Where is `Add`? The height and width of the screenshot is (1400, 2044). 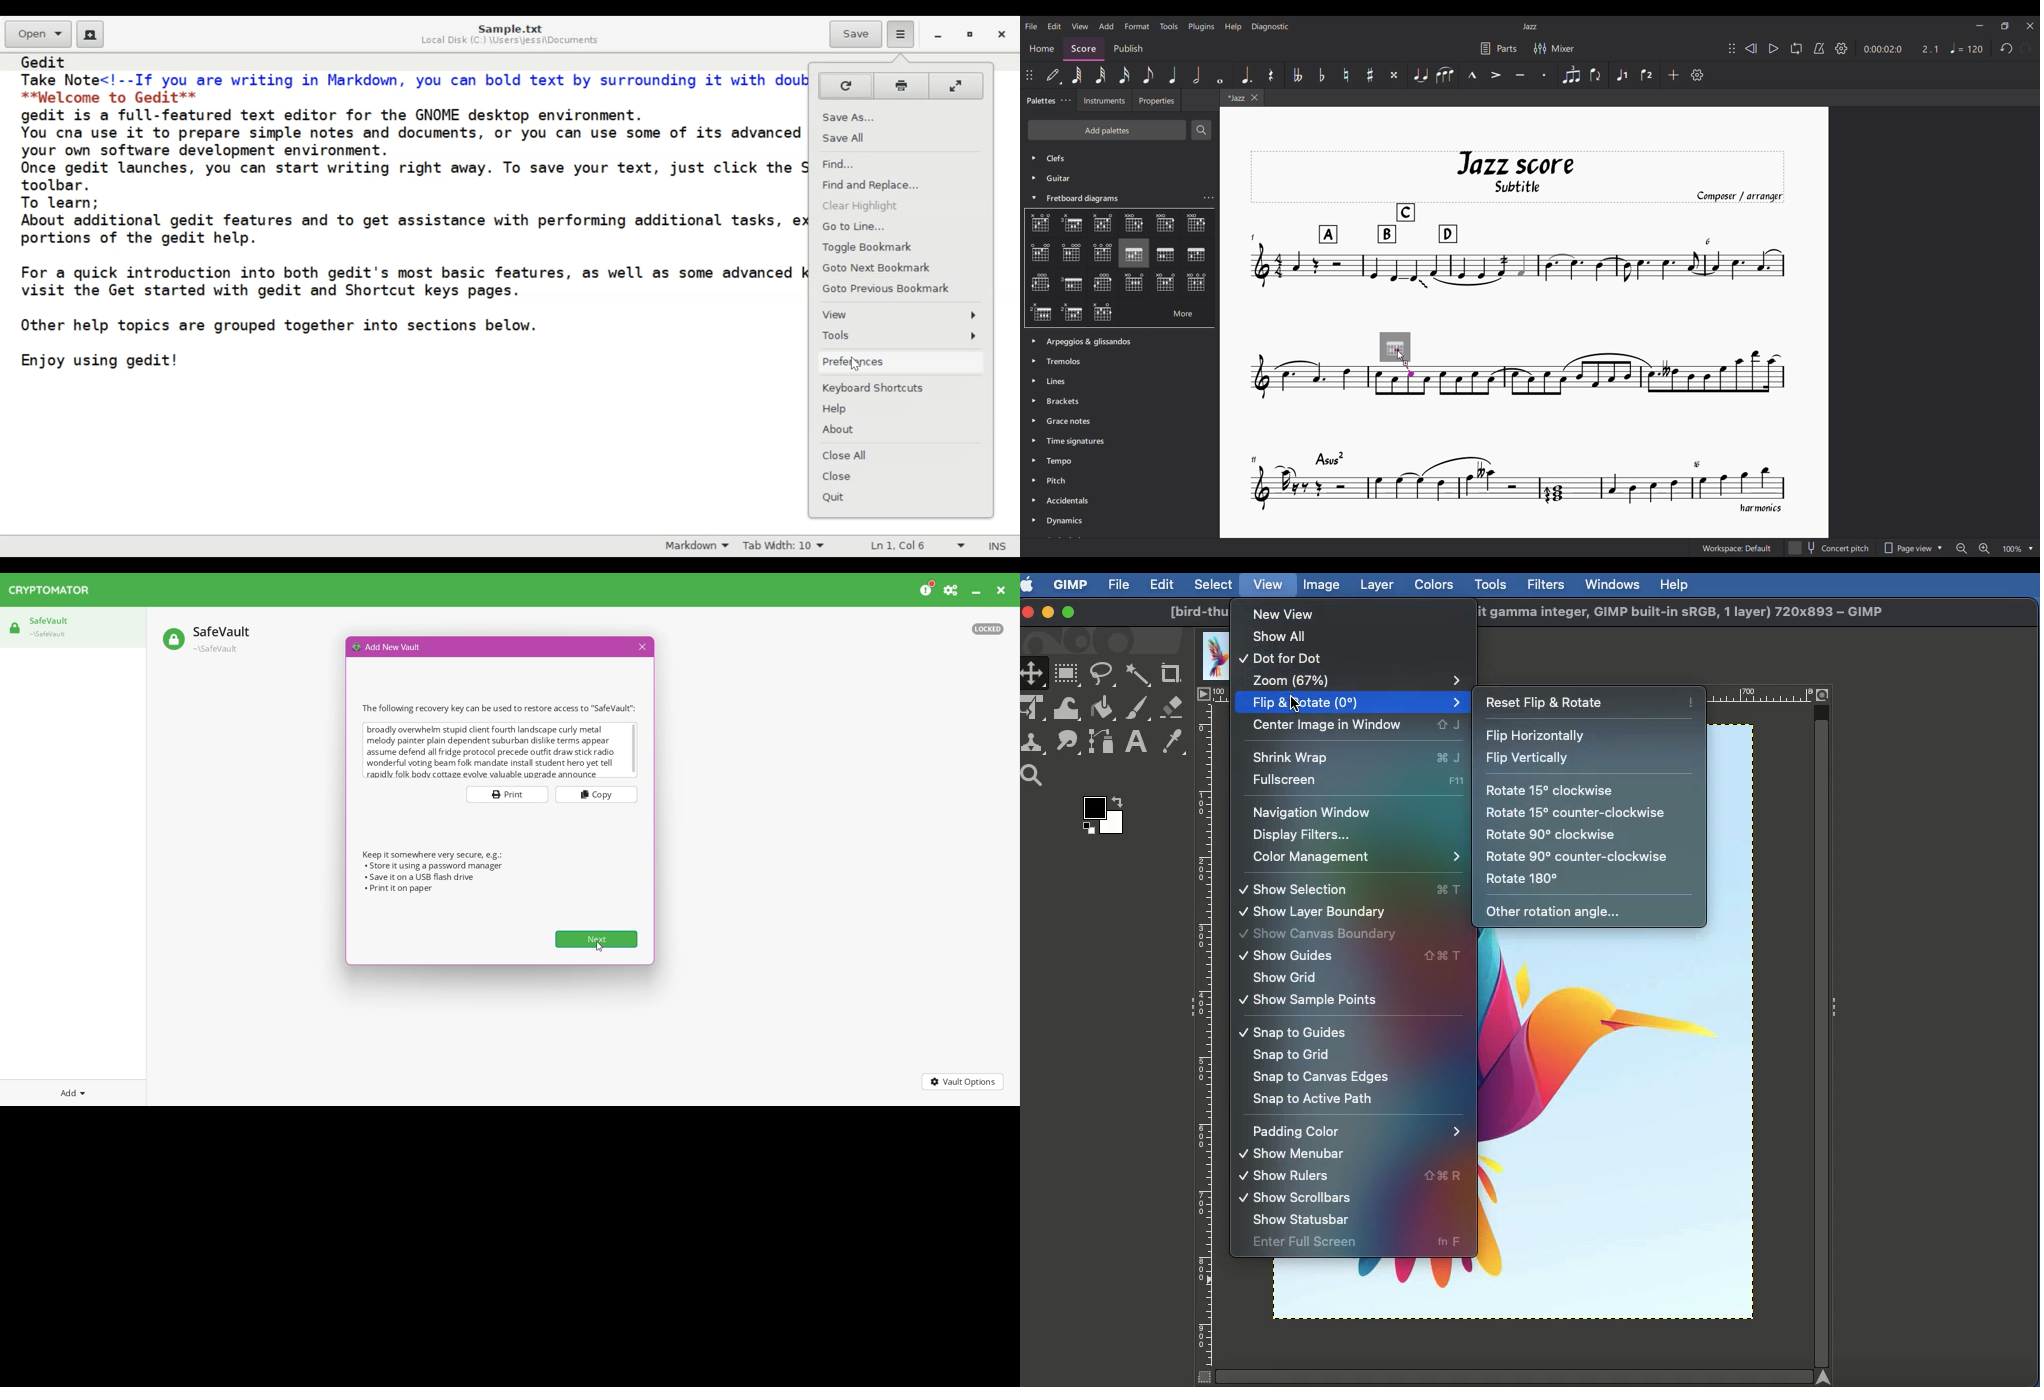
Add is located at coordinates (1673, 75).